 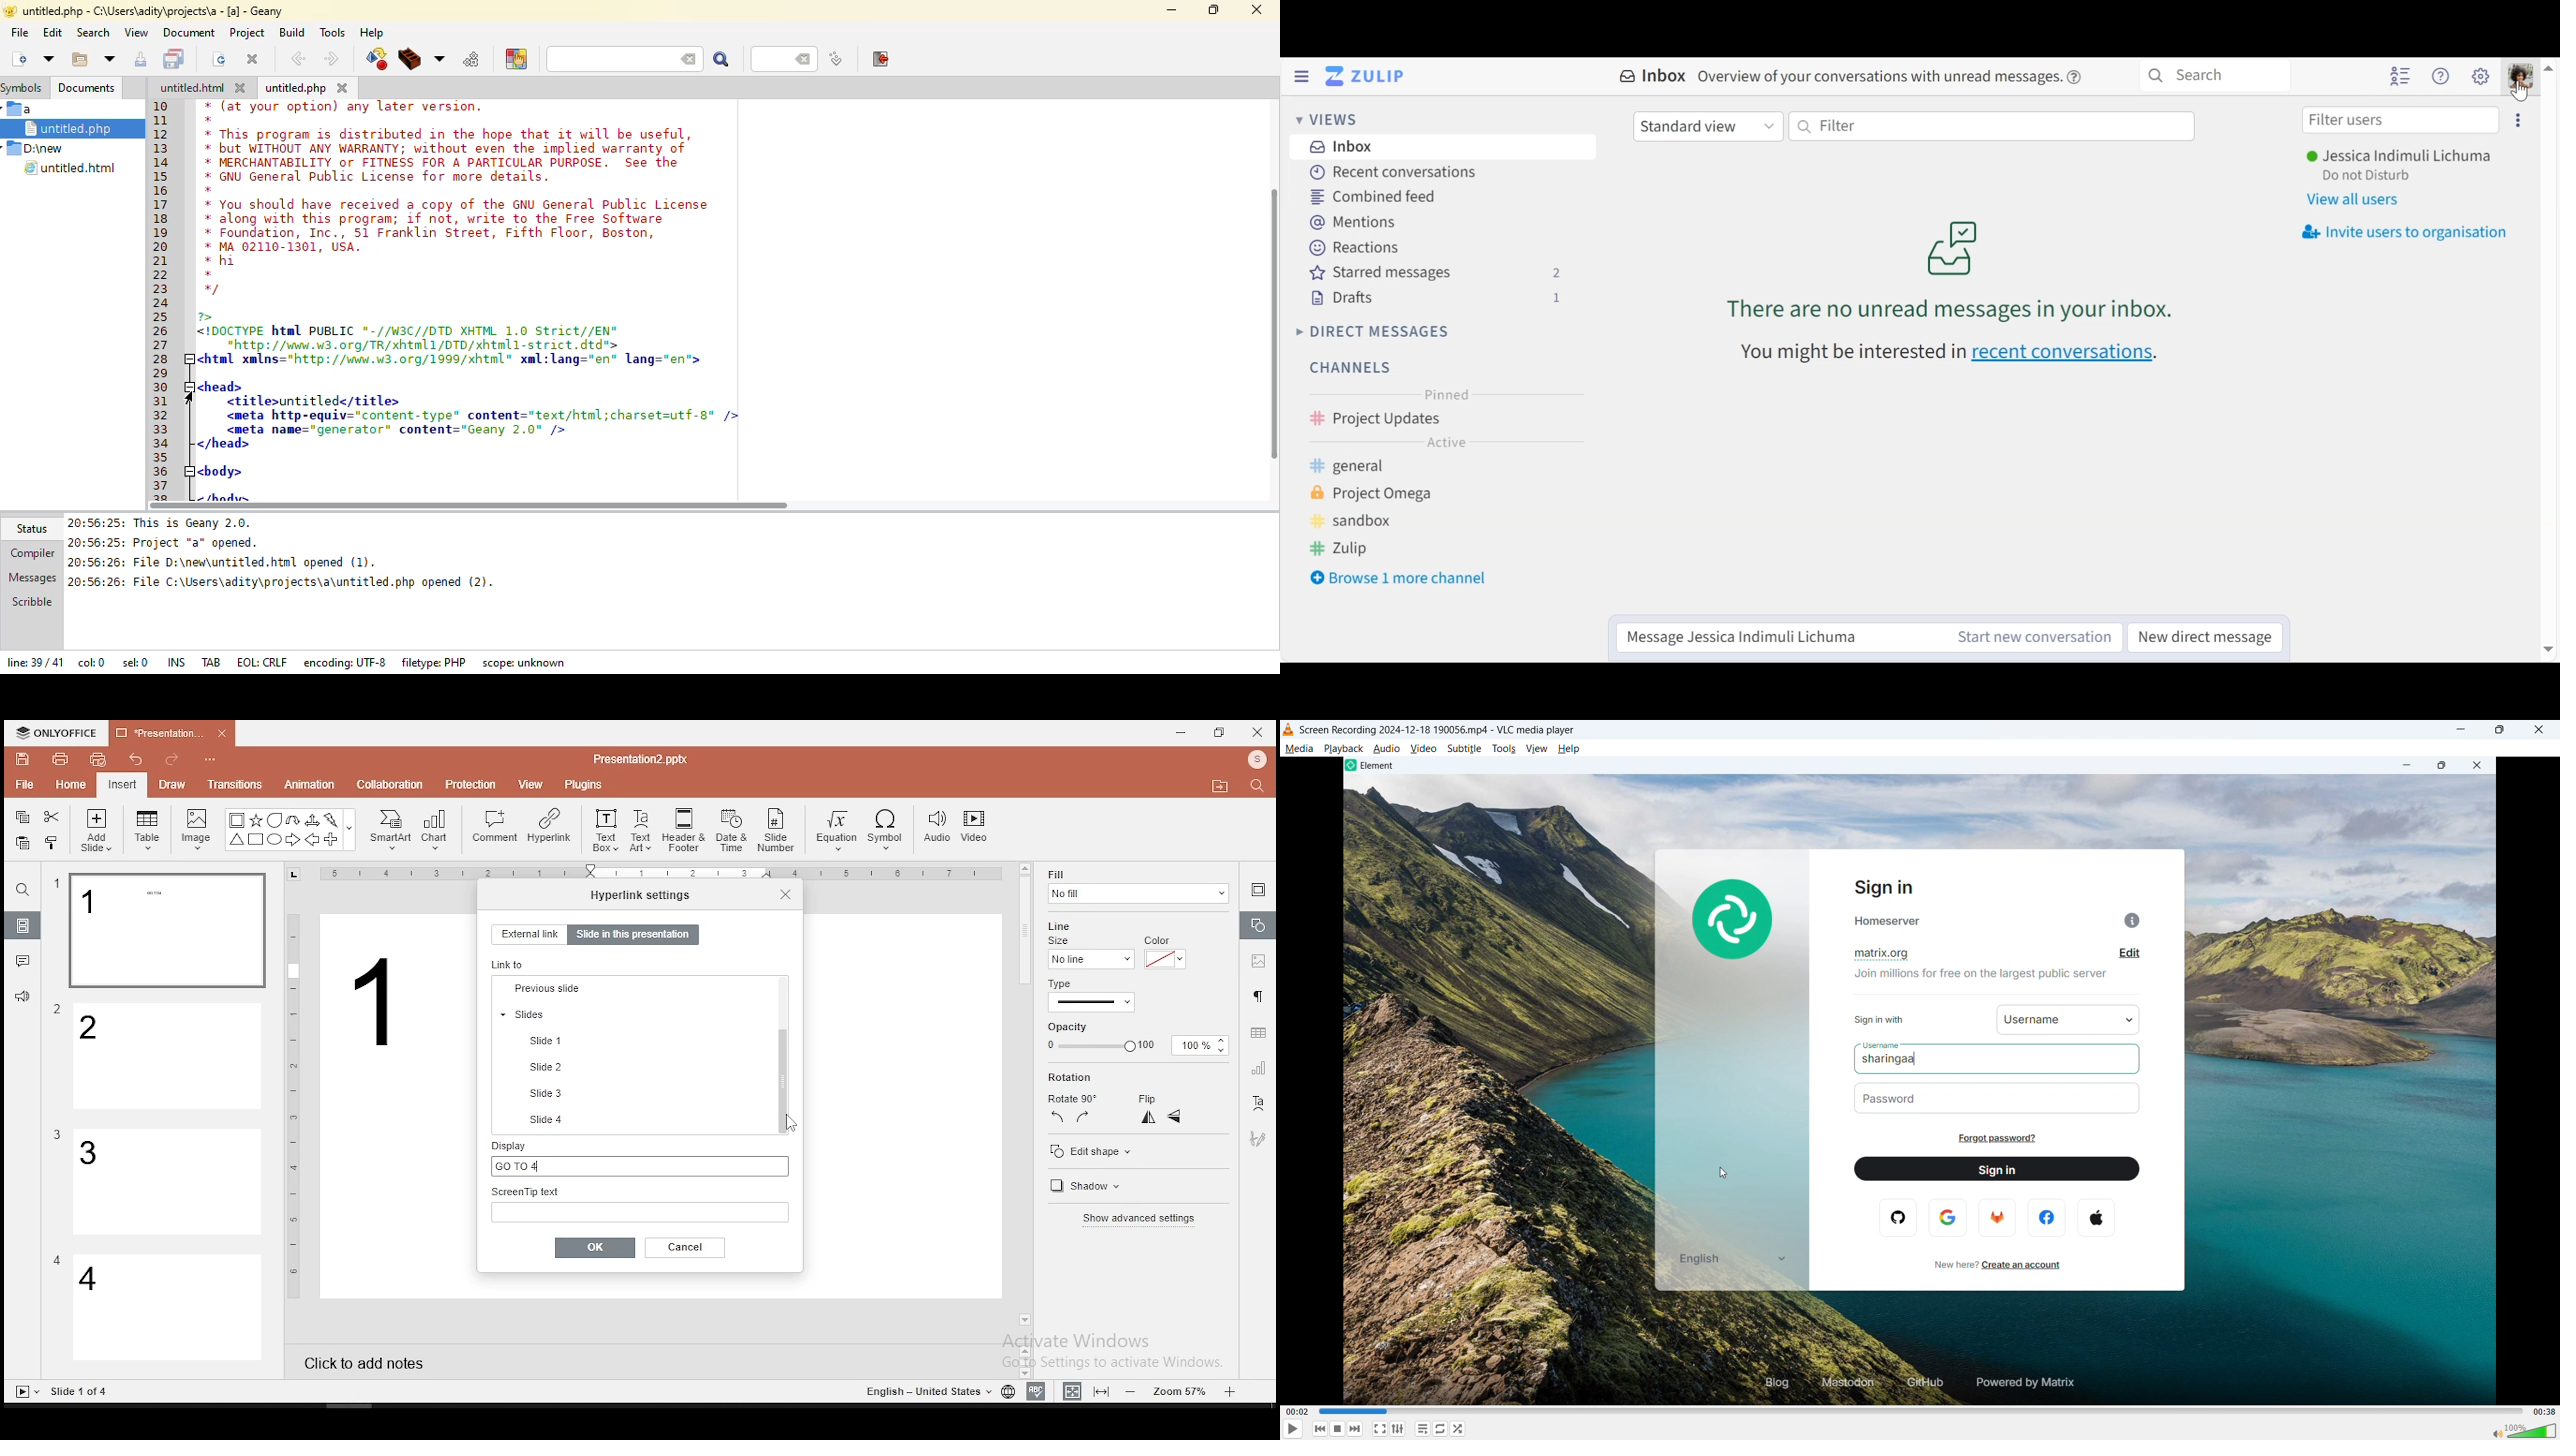 What do you see at coordinates (1306, 1412) in the screenshot?
I see `00:02` at bounding box center [1306, 1412].